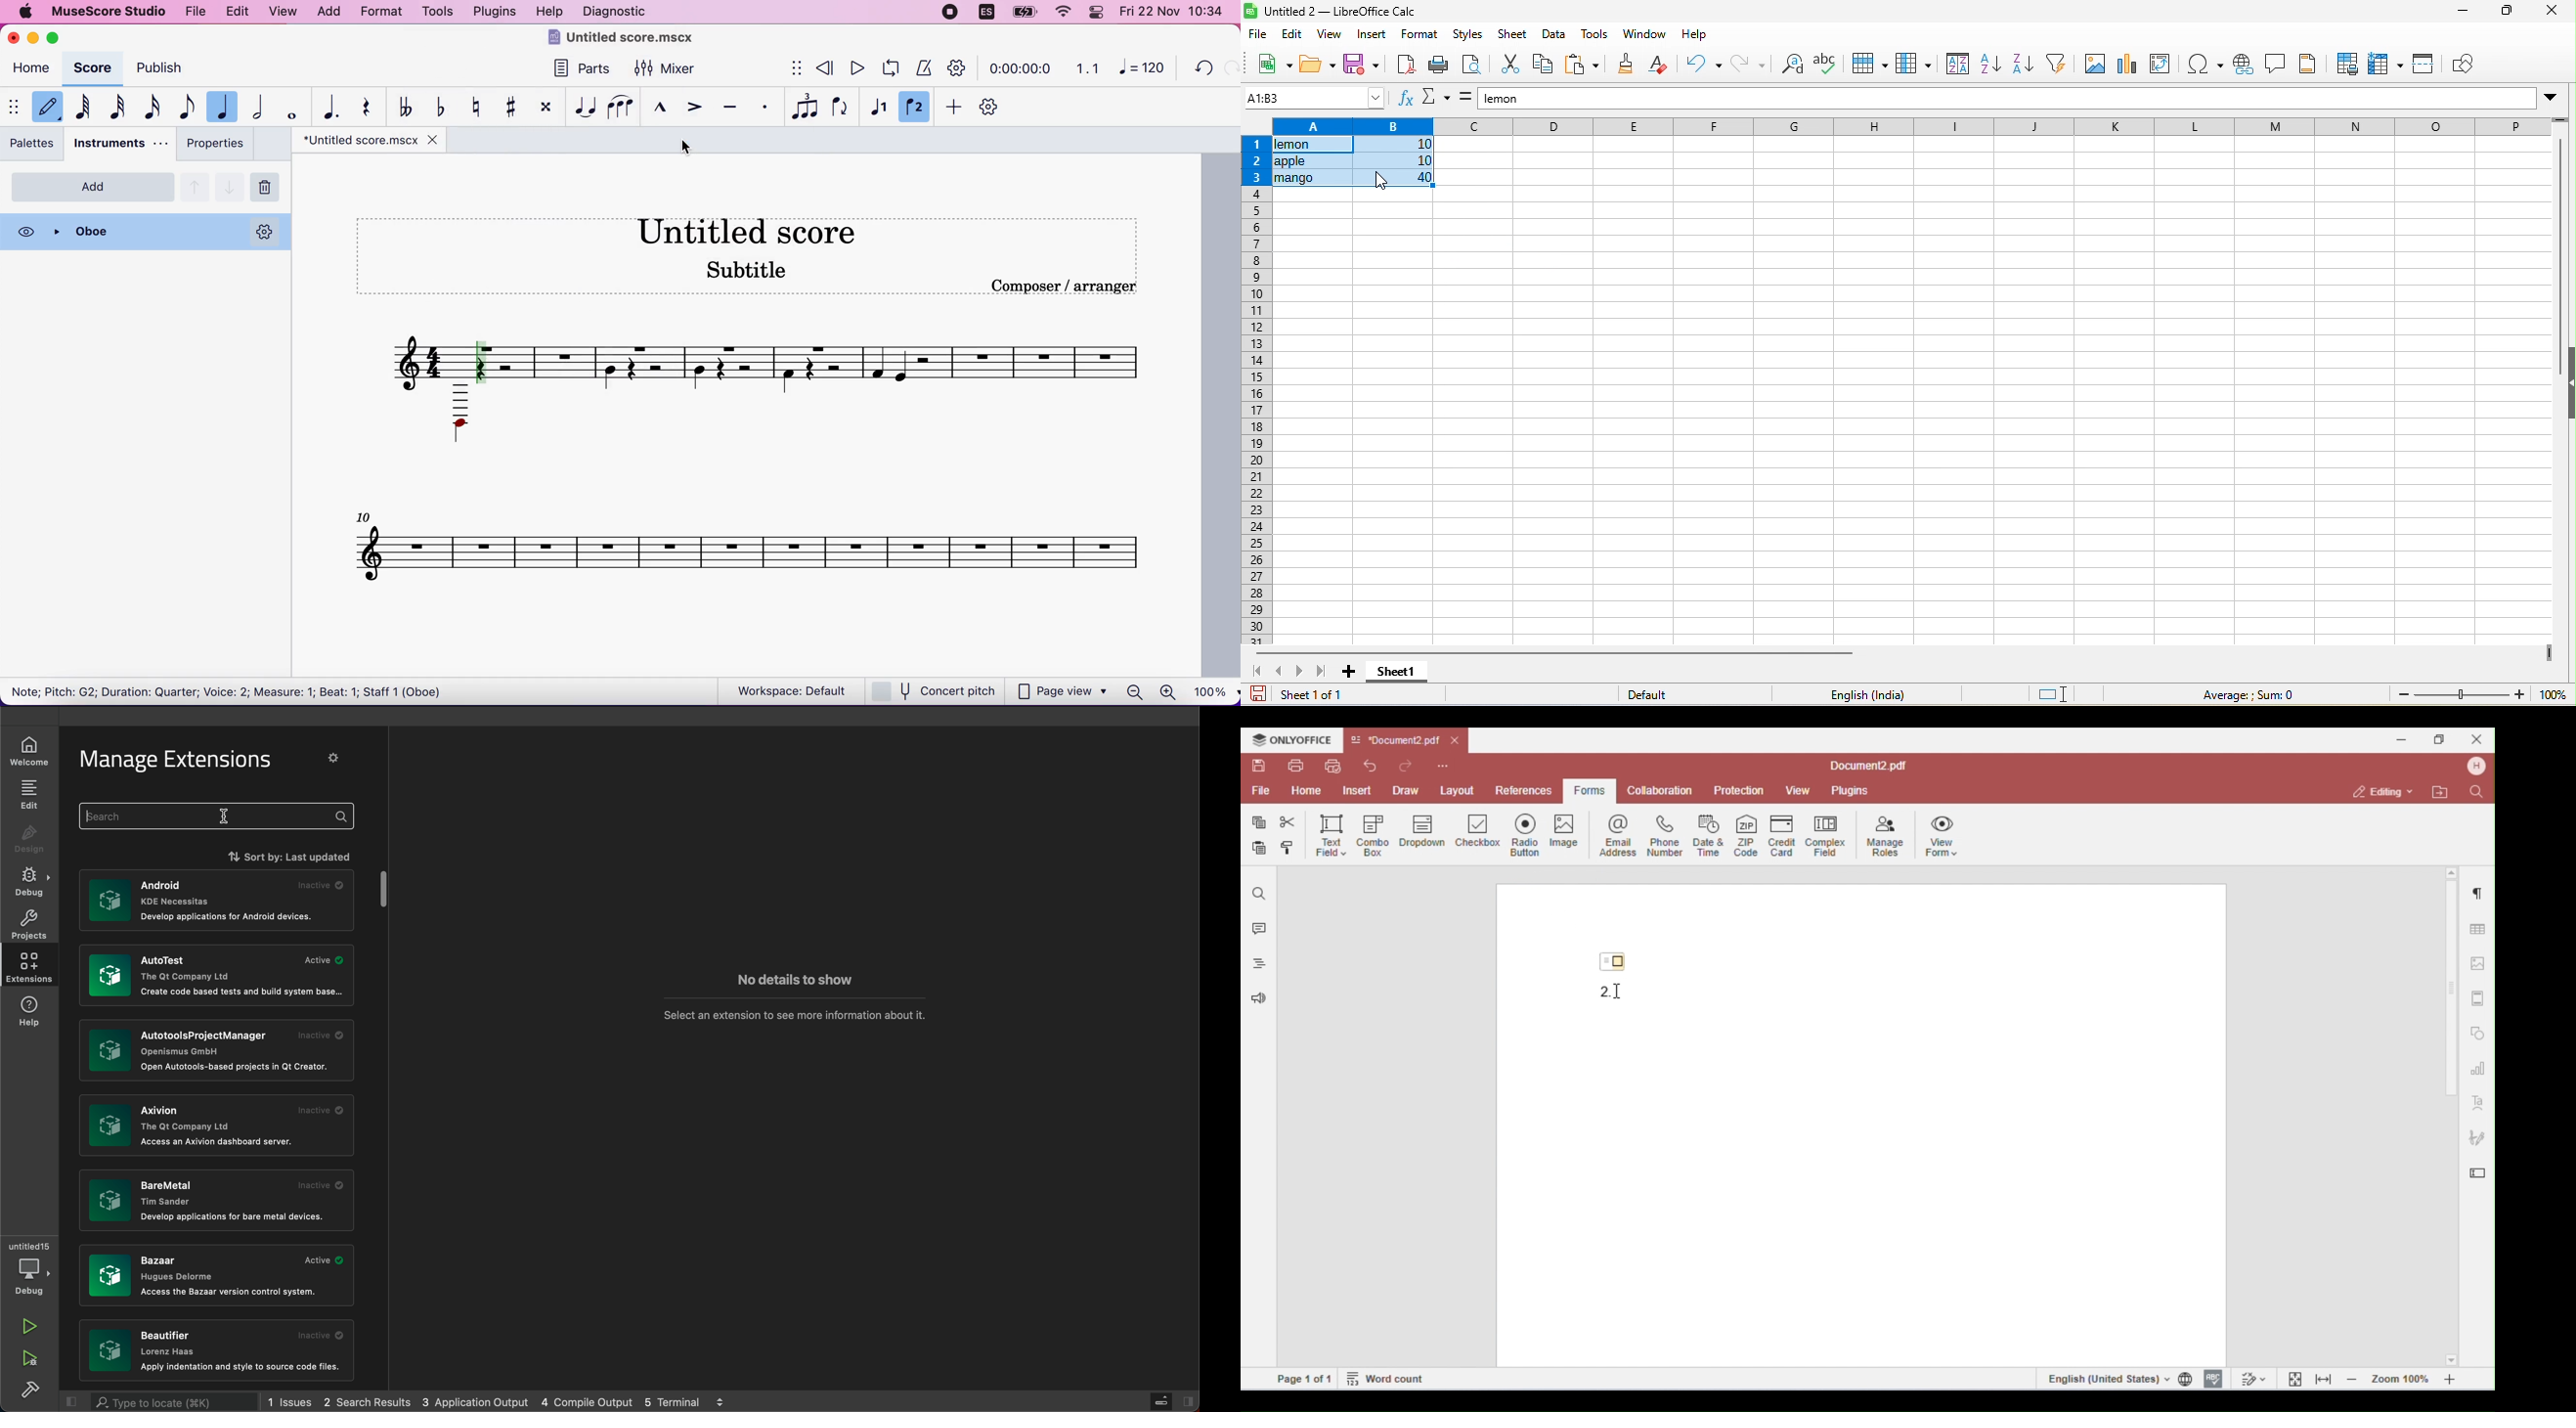 The height and width of the screenshot is (1428, 2576). What do you see at coordinates (1172, 1402) in the screenshot?
I see `open sidebar` at bounding box center [1172, 1402].